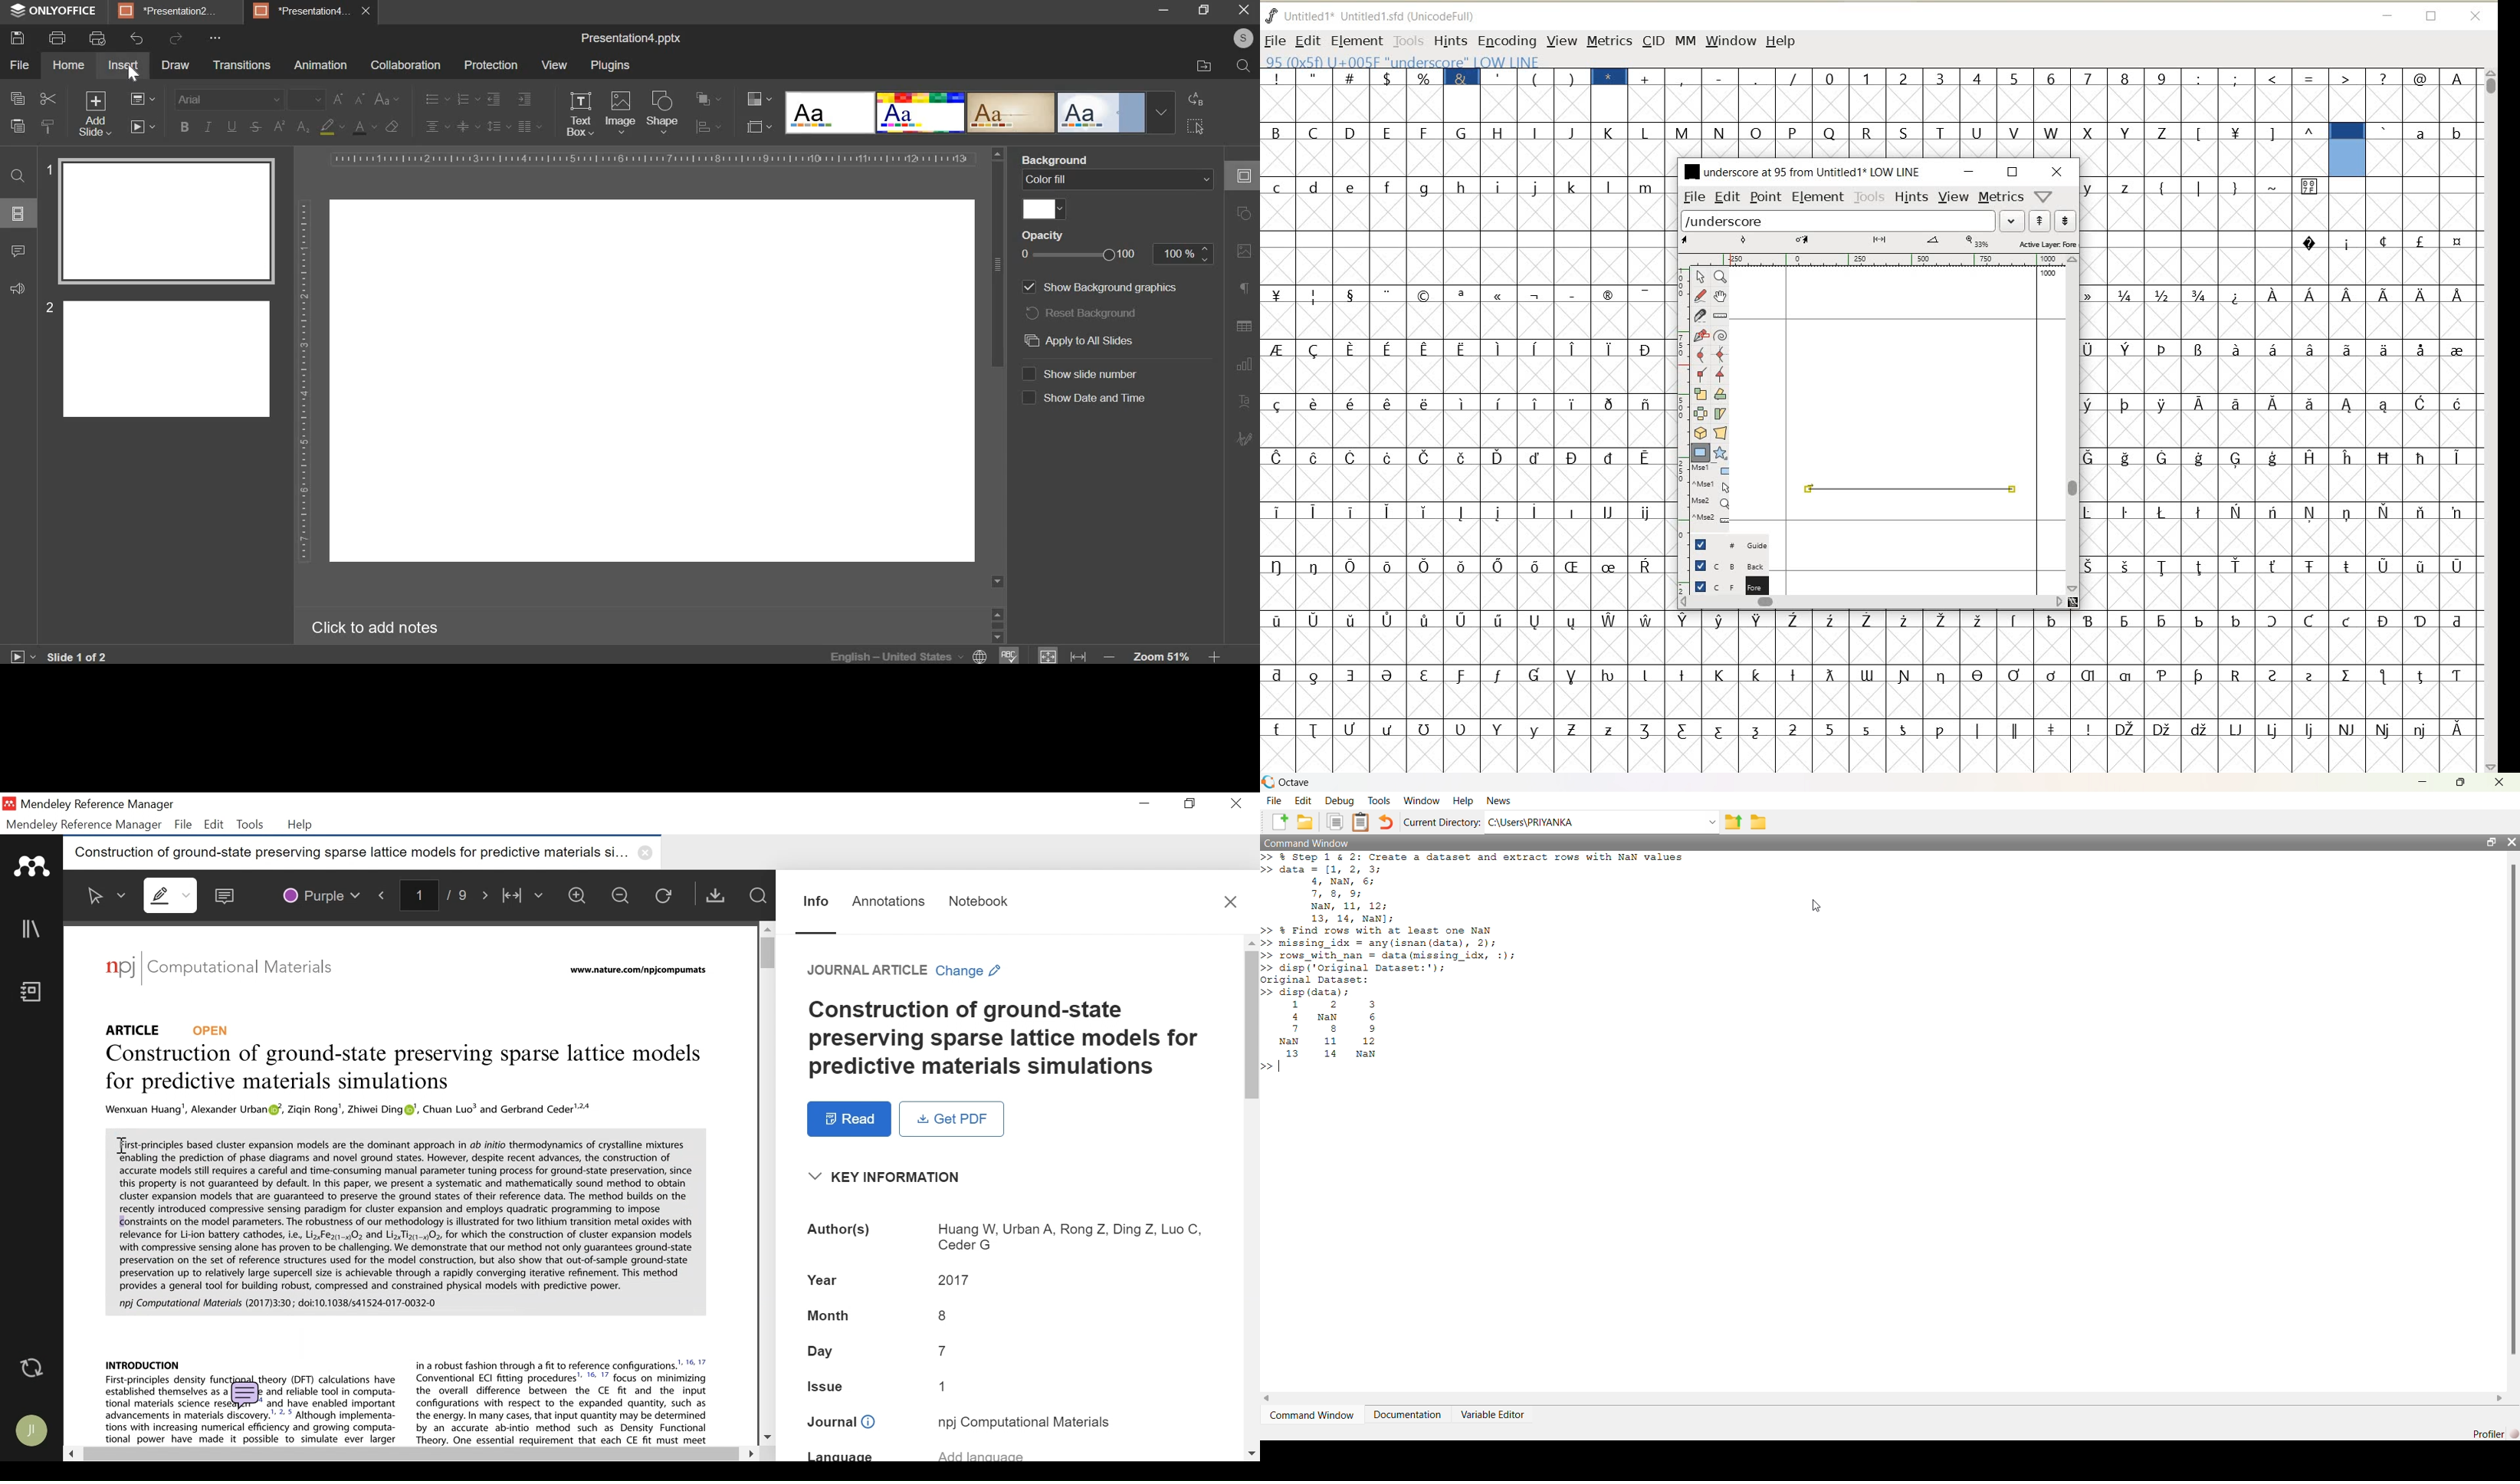 The height and width of the screenshot is (1484, 2520). I want to click on minimise, so click(1153, 10).